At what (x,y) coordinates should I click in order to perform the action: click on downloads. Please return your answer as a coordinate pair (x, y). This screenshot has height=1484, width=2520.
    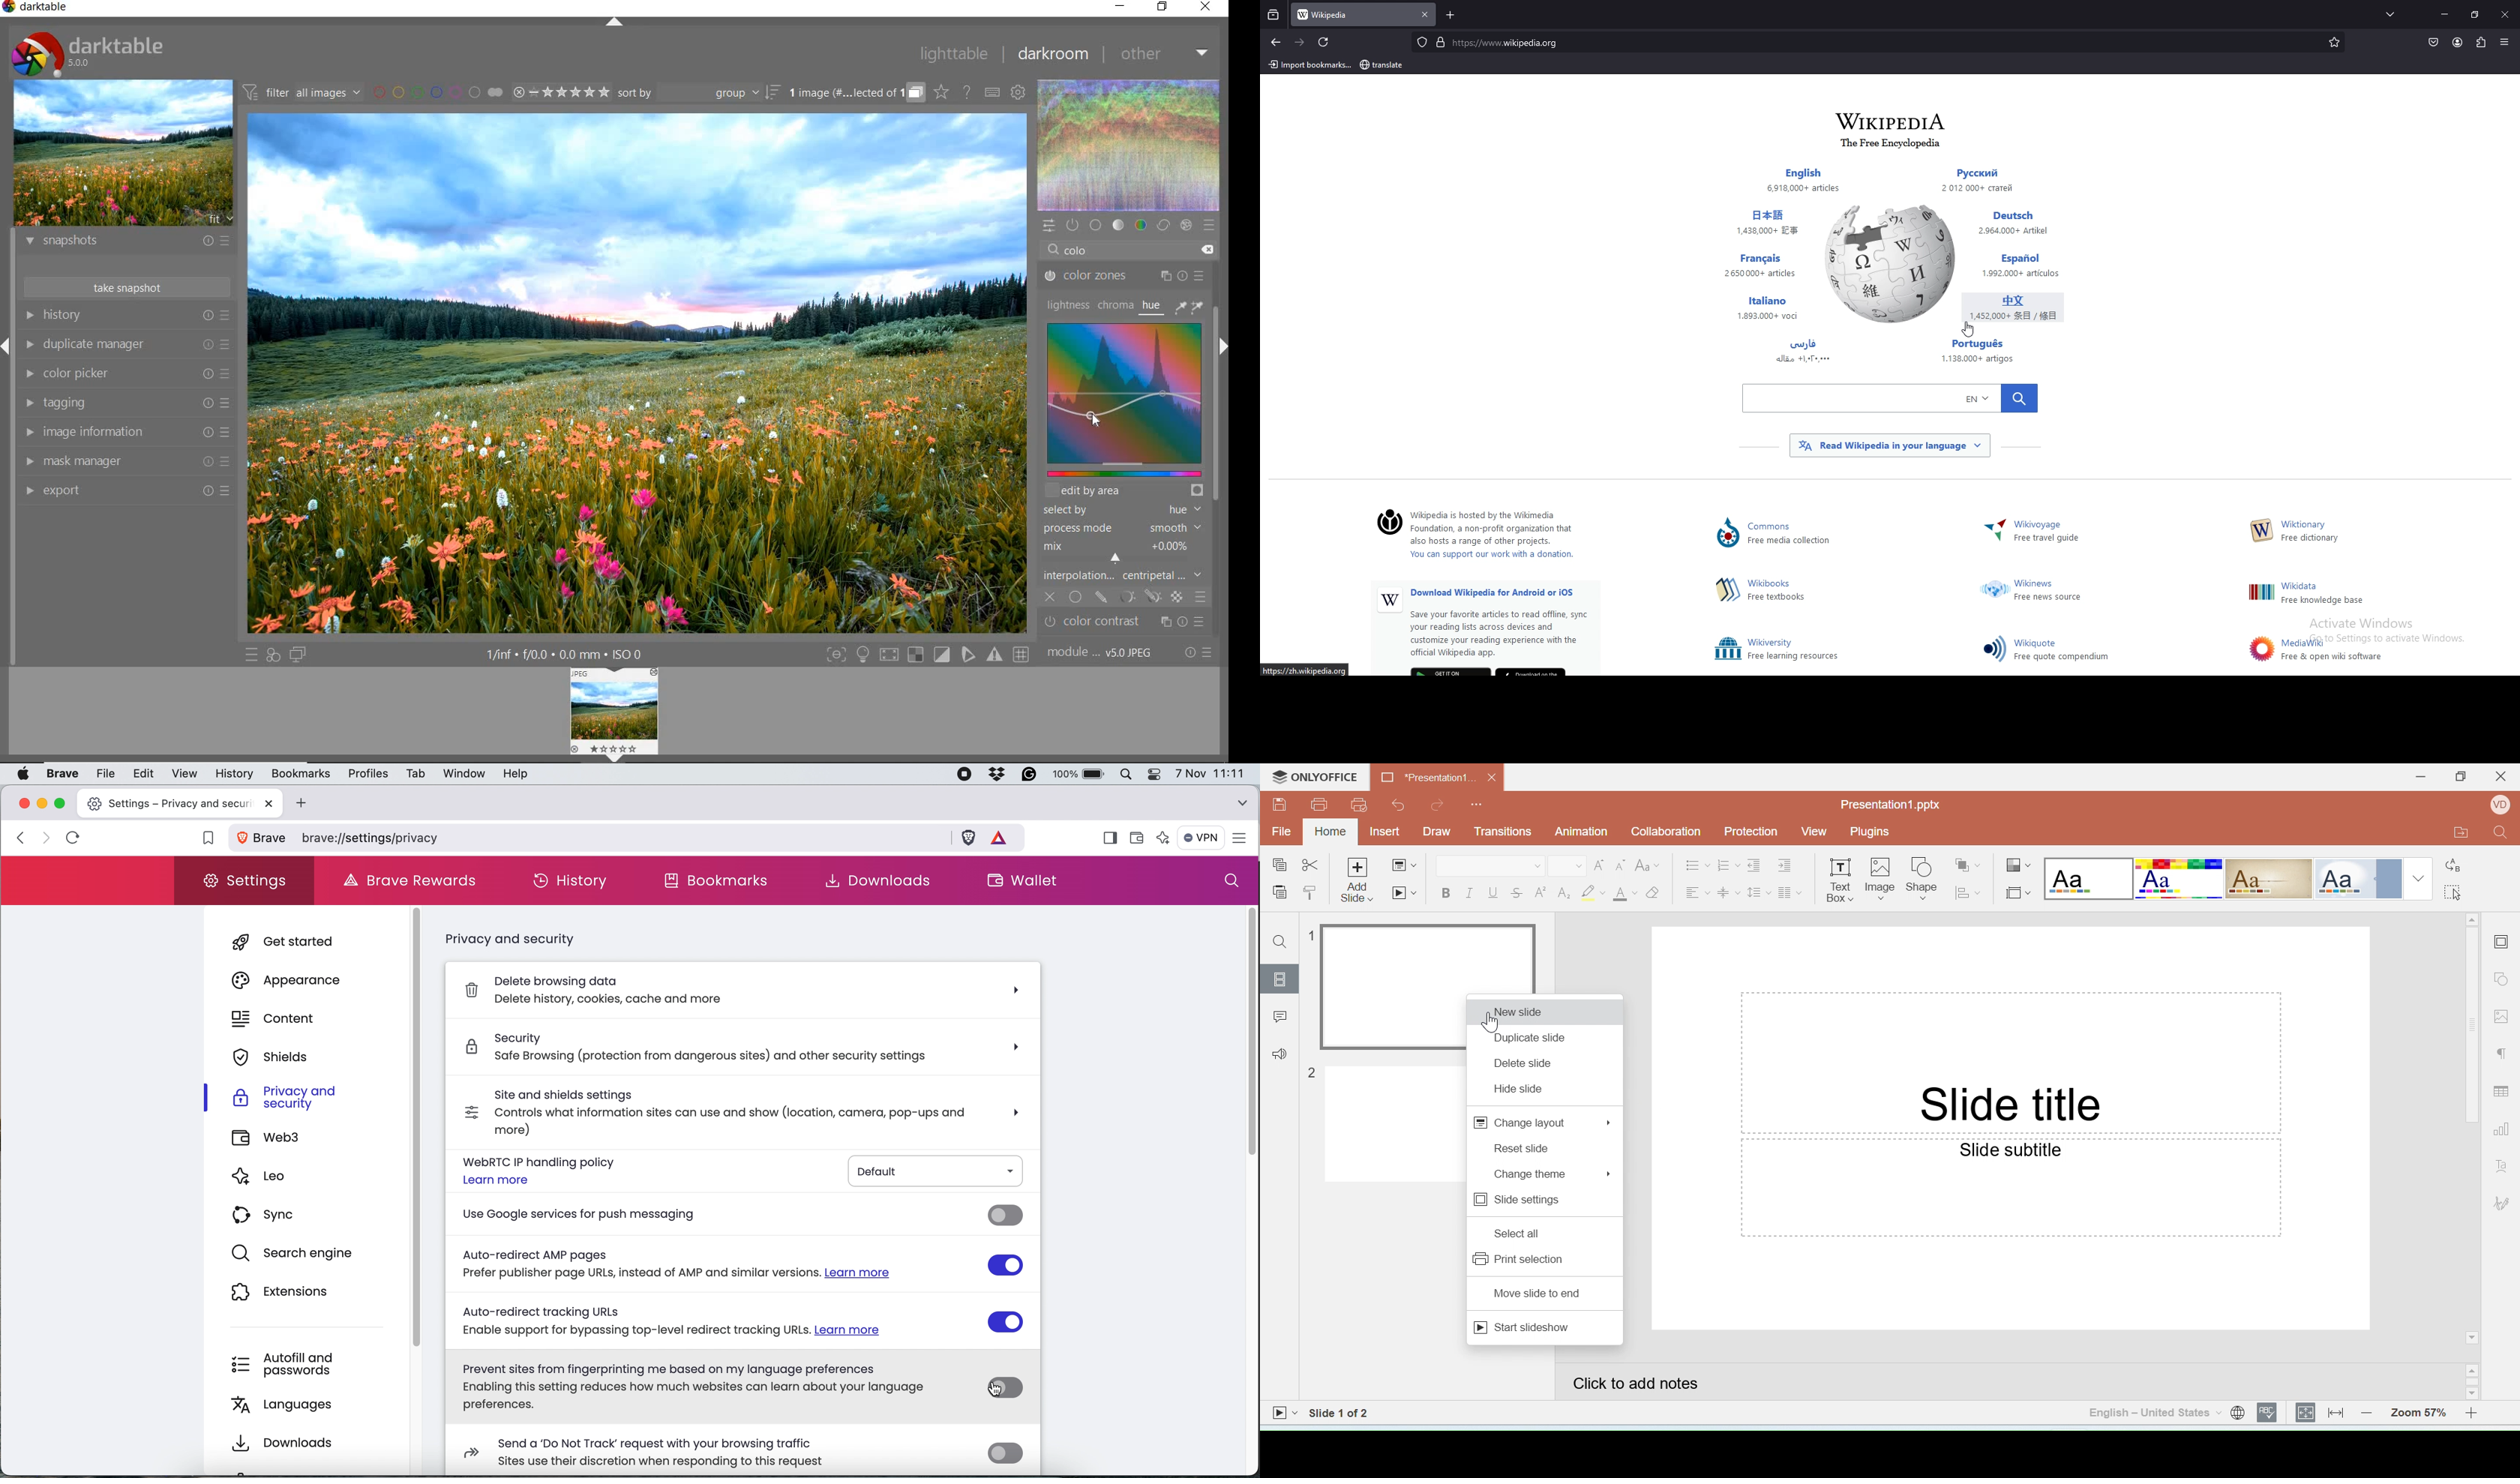
    Looking at the image, I should click on (871, 881).